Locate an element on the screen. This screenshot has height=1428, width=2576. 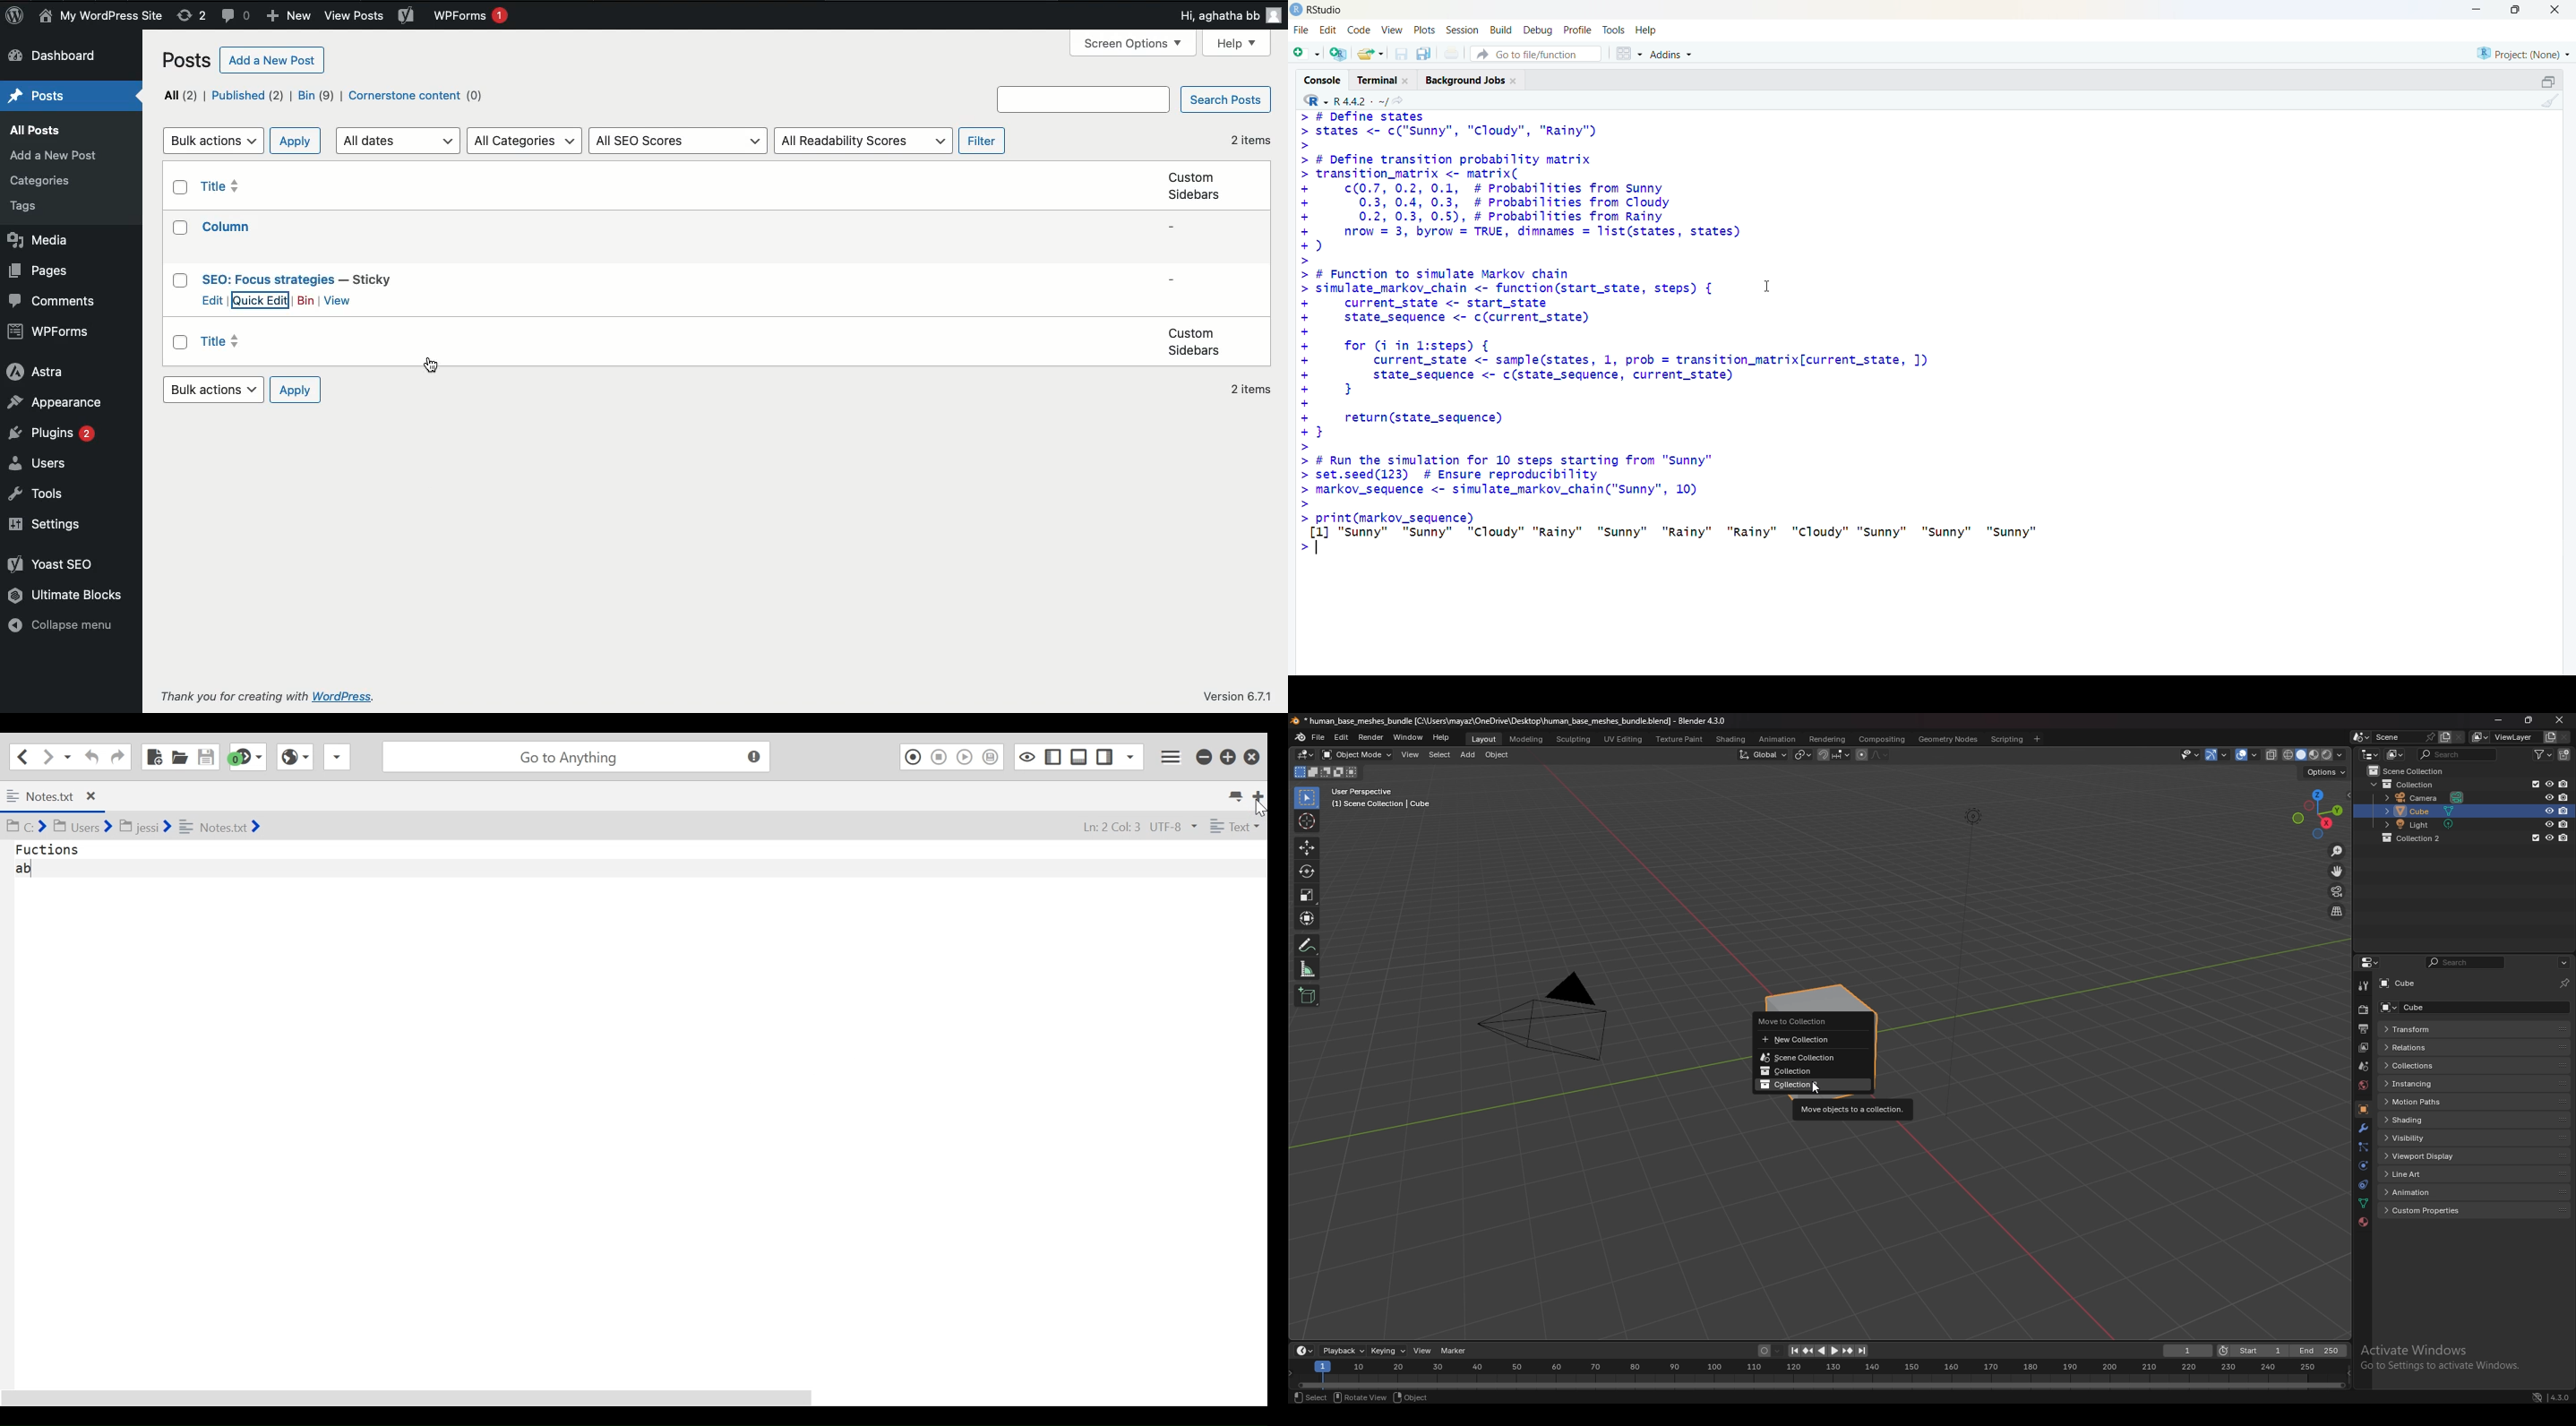
Name is located at coordinates (103, 17).